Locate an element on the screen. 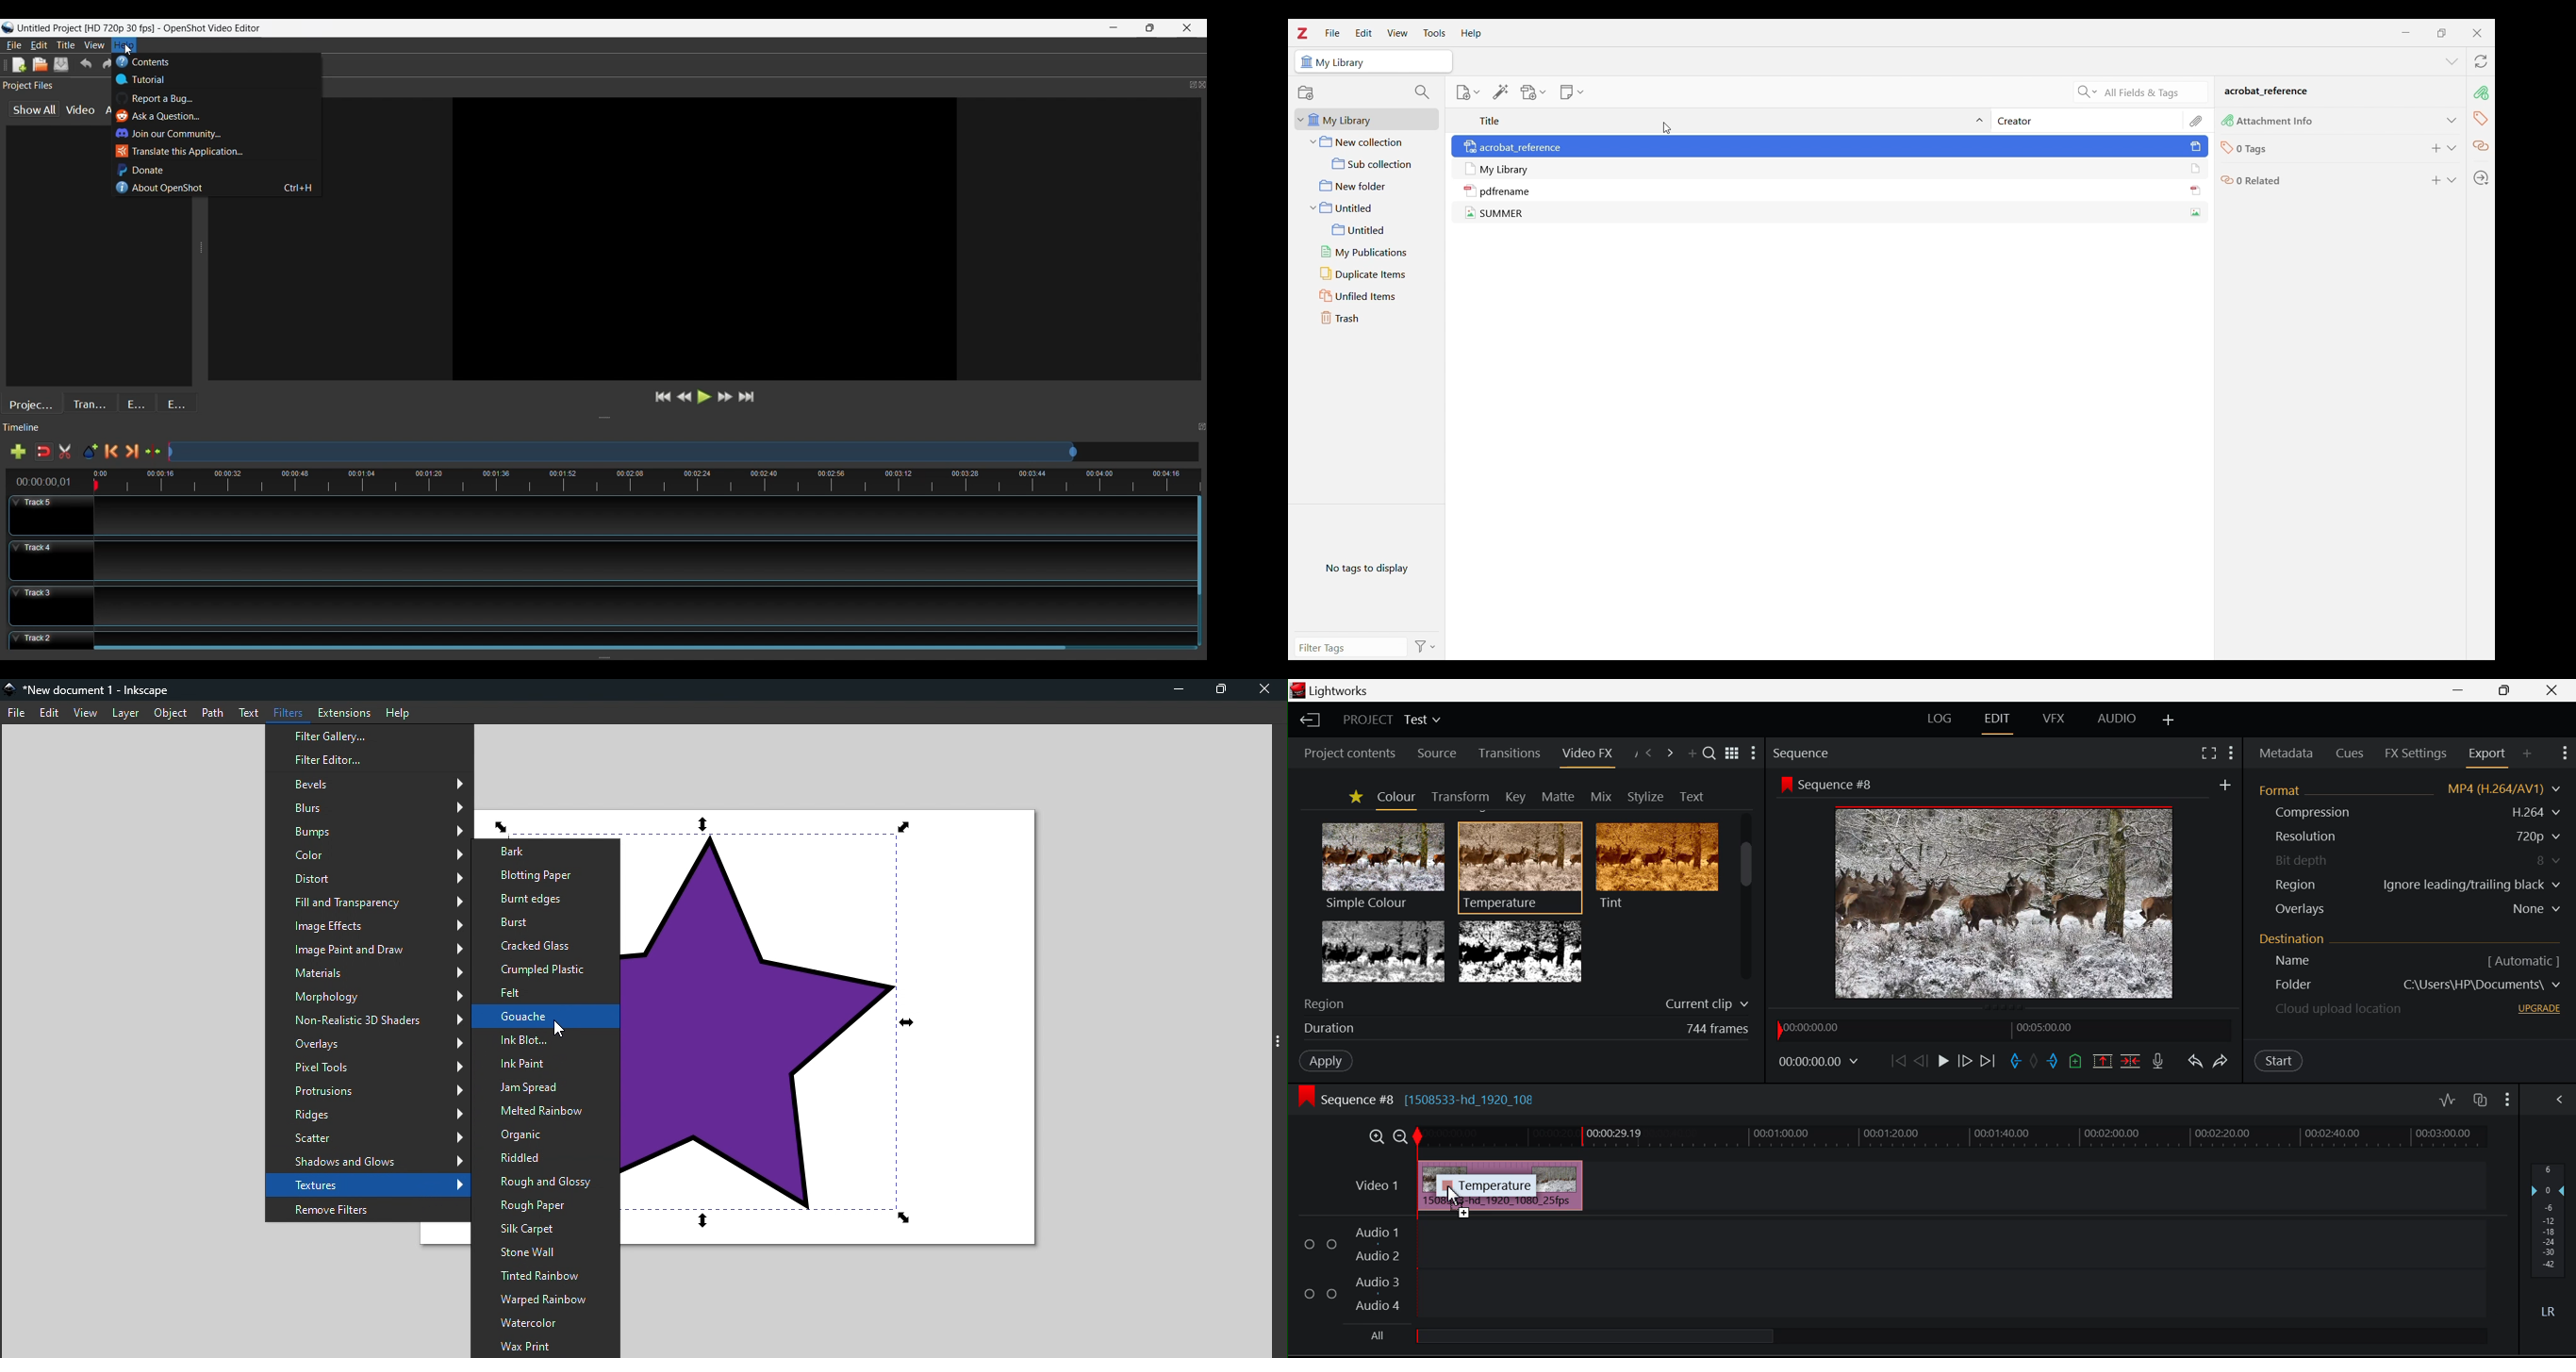 Image resolution: width=2576 pixels, height=1372 pixels. EDIT Layout is located at coordinates (1997, 723).